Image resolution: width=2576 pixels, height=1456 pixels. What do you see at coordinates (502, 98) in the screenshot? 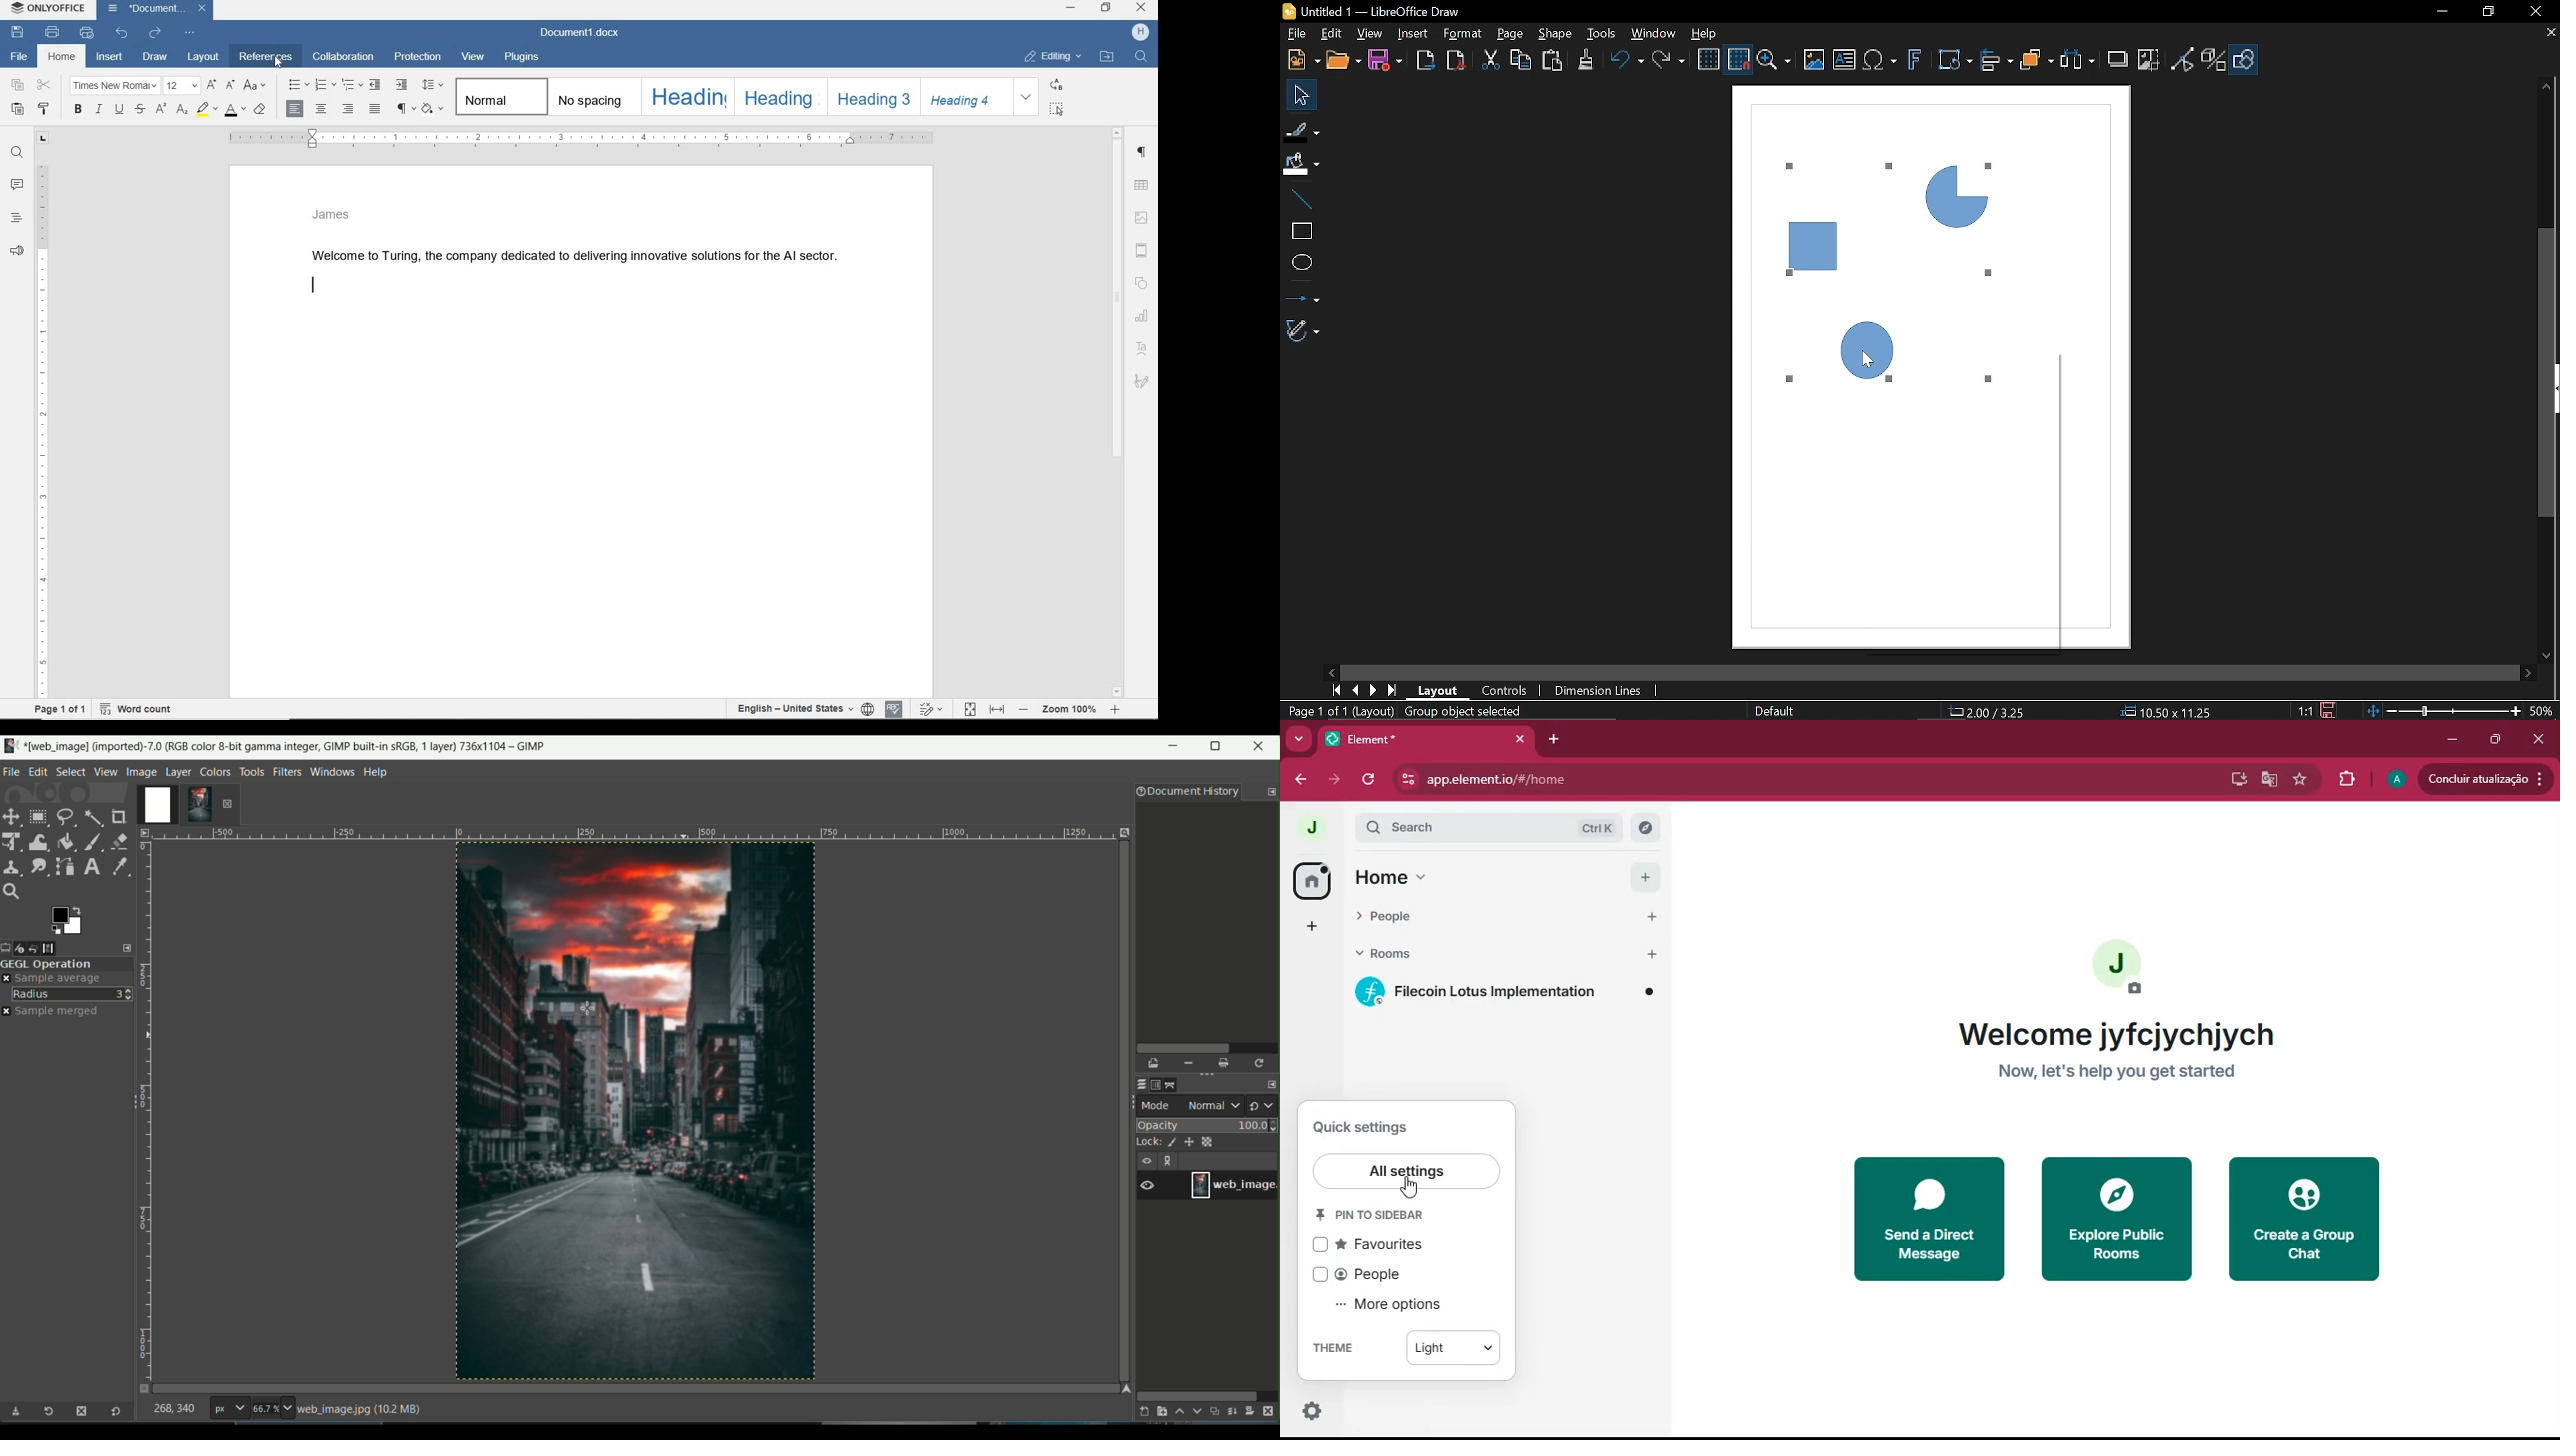
I see `normal` at bounding box center [502, 98].